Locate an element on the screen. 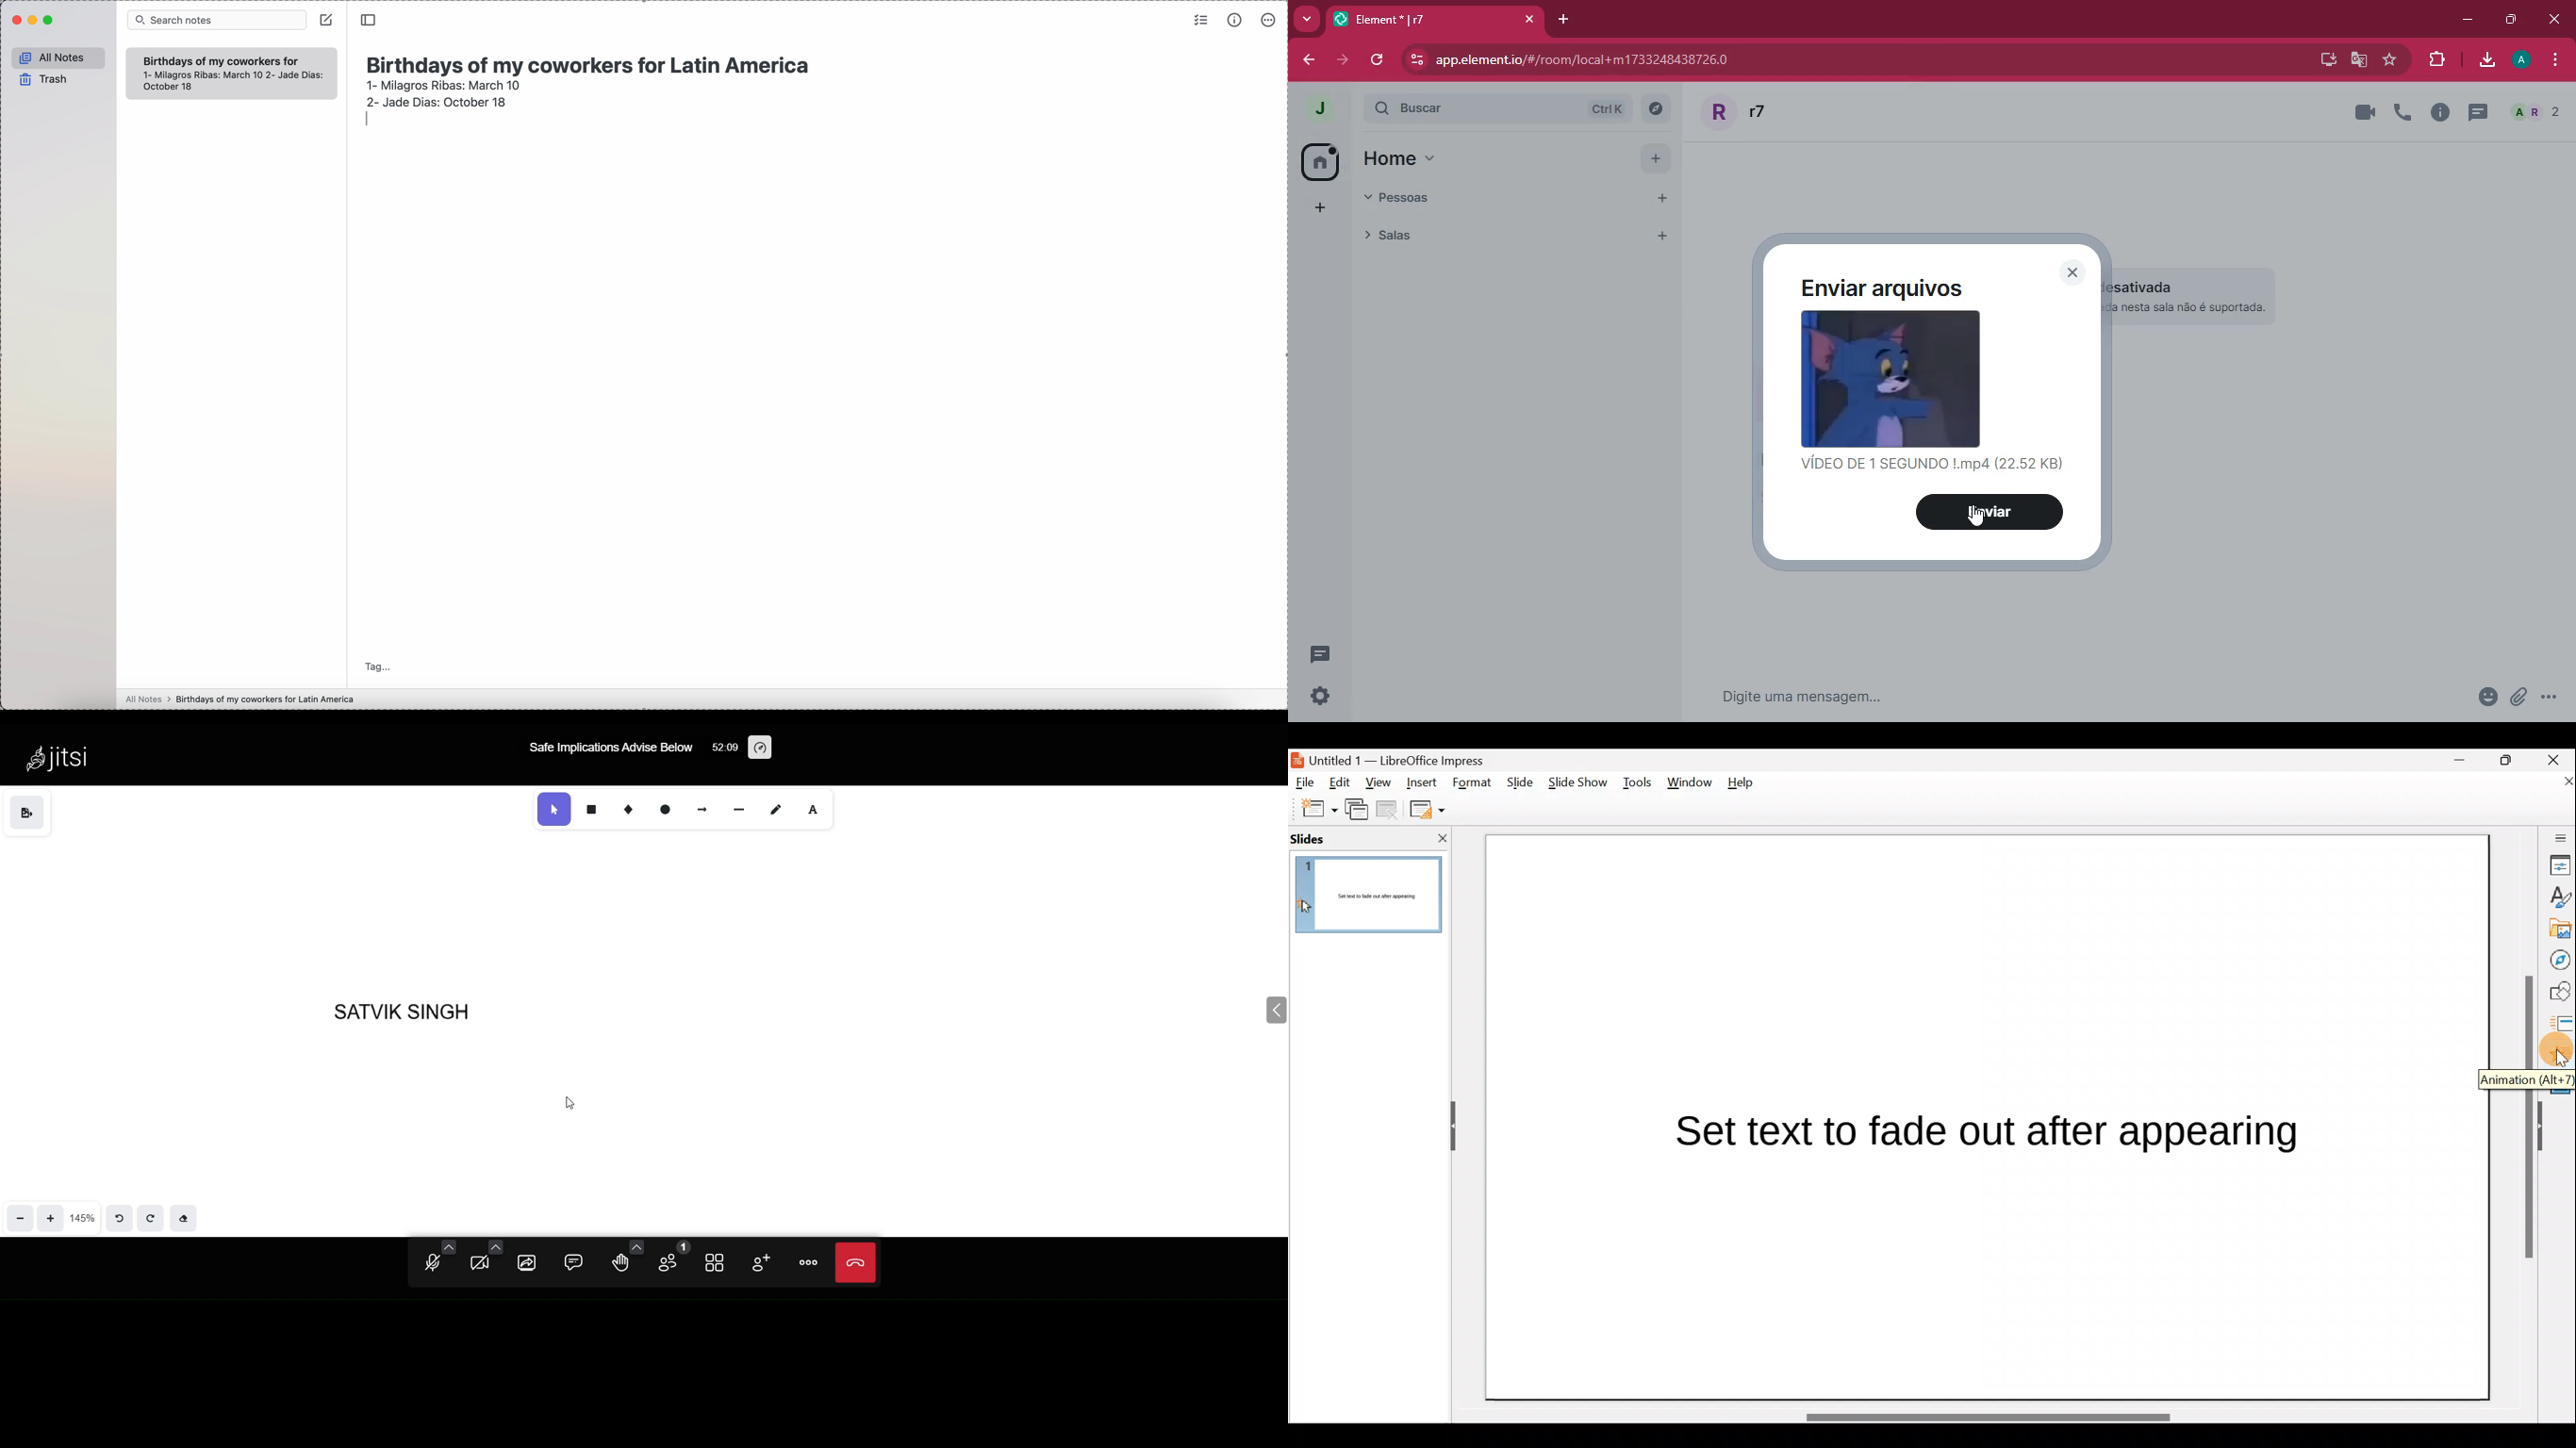 This screenshot has height=1456, width=2576. maximize is located at coordinates (2510, 19).